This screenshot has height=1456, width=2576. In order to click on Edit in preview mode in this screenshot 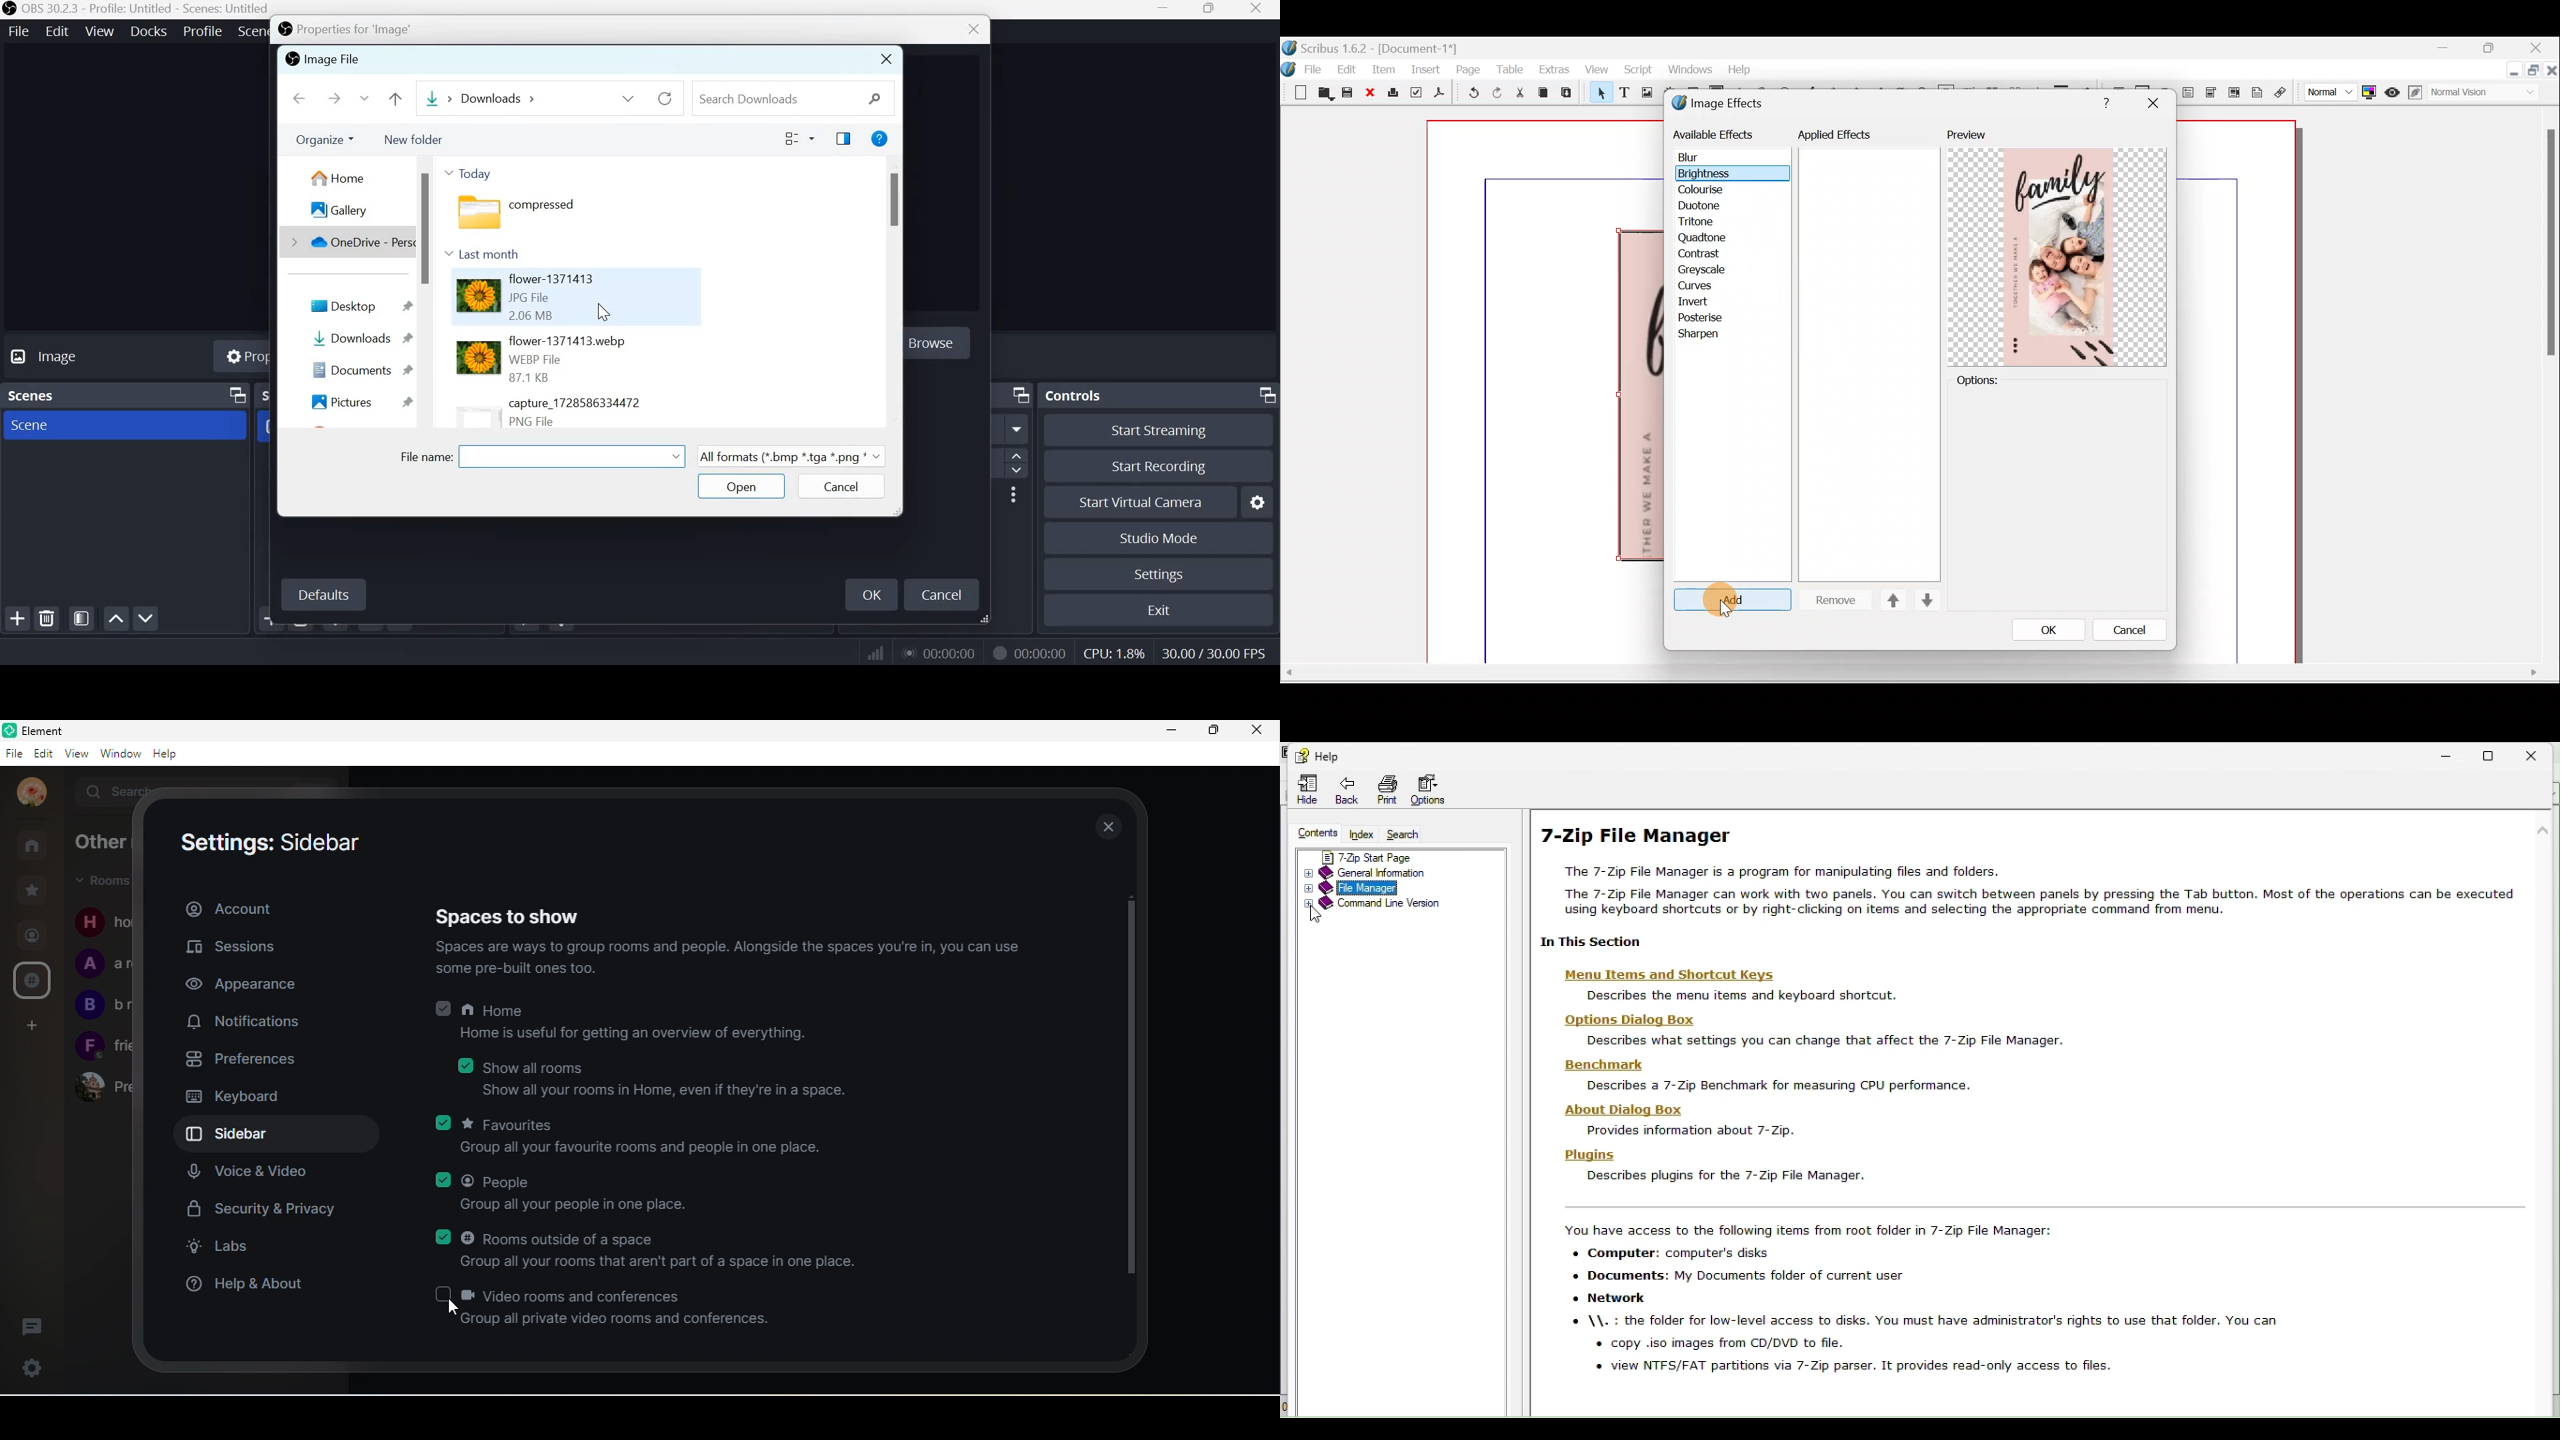, I will do `click(2416, 93)`.